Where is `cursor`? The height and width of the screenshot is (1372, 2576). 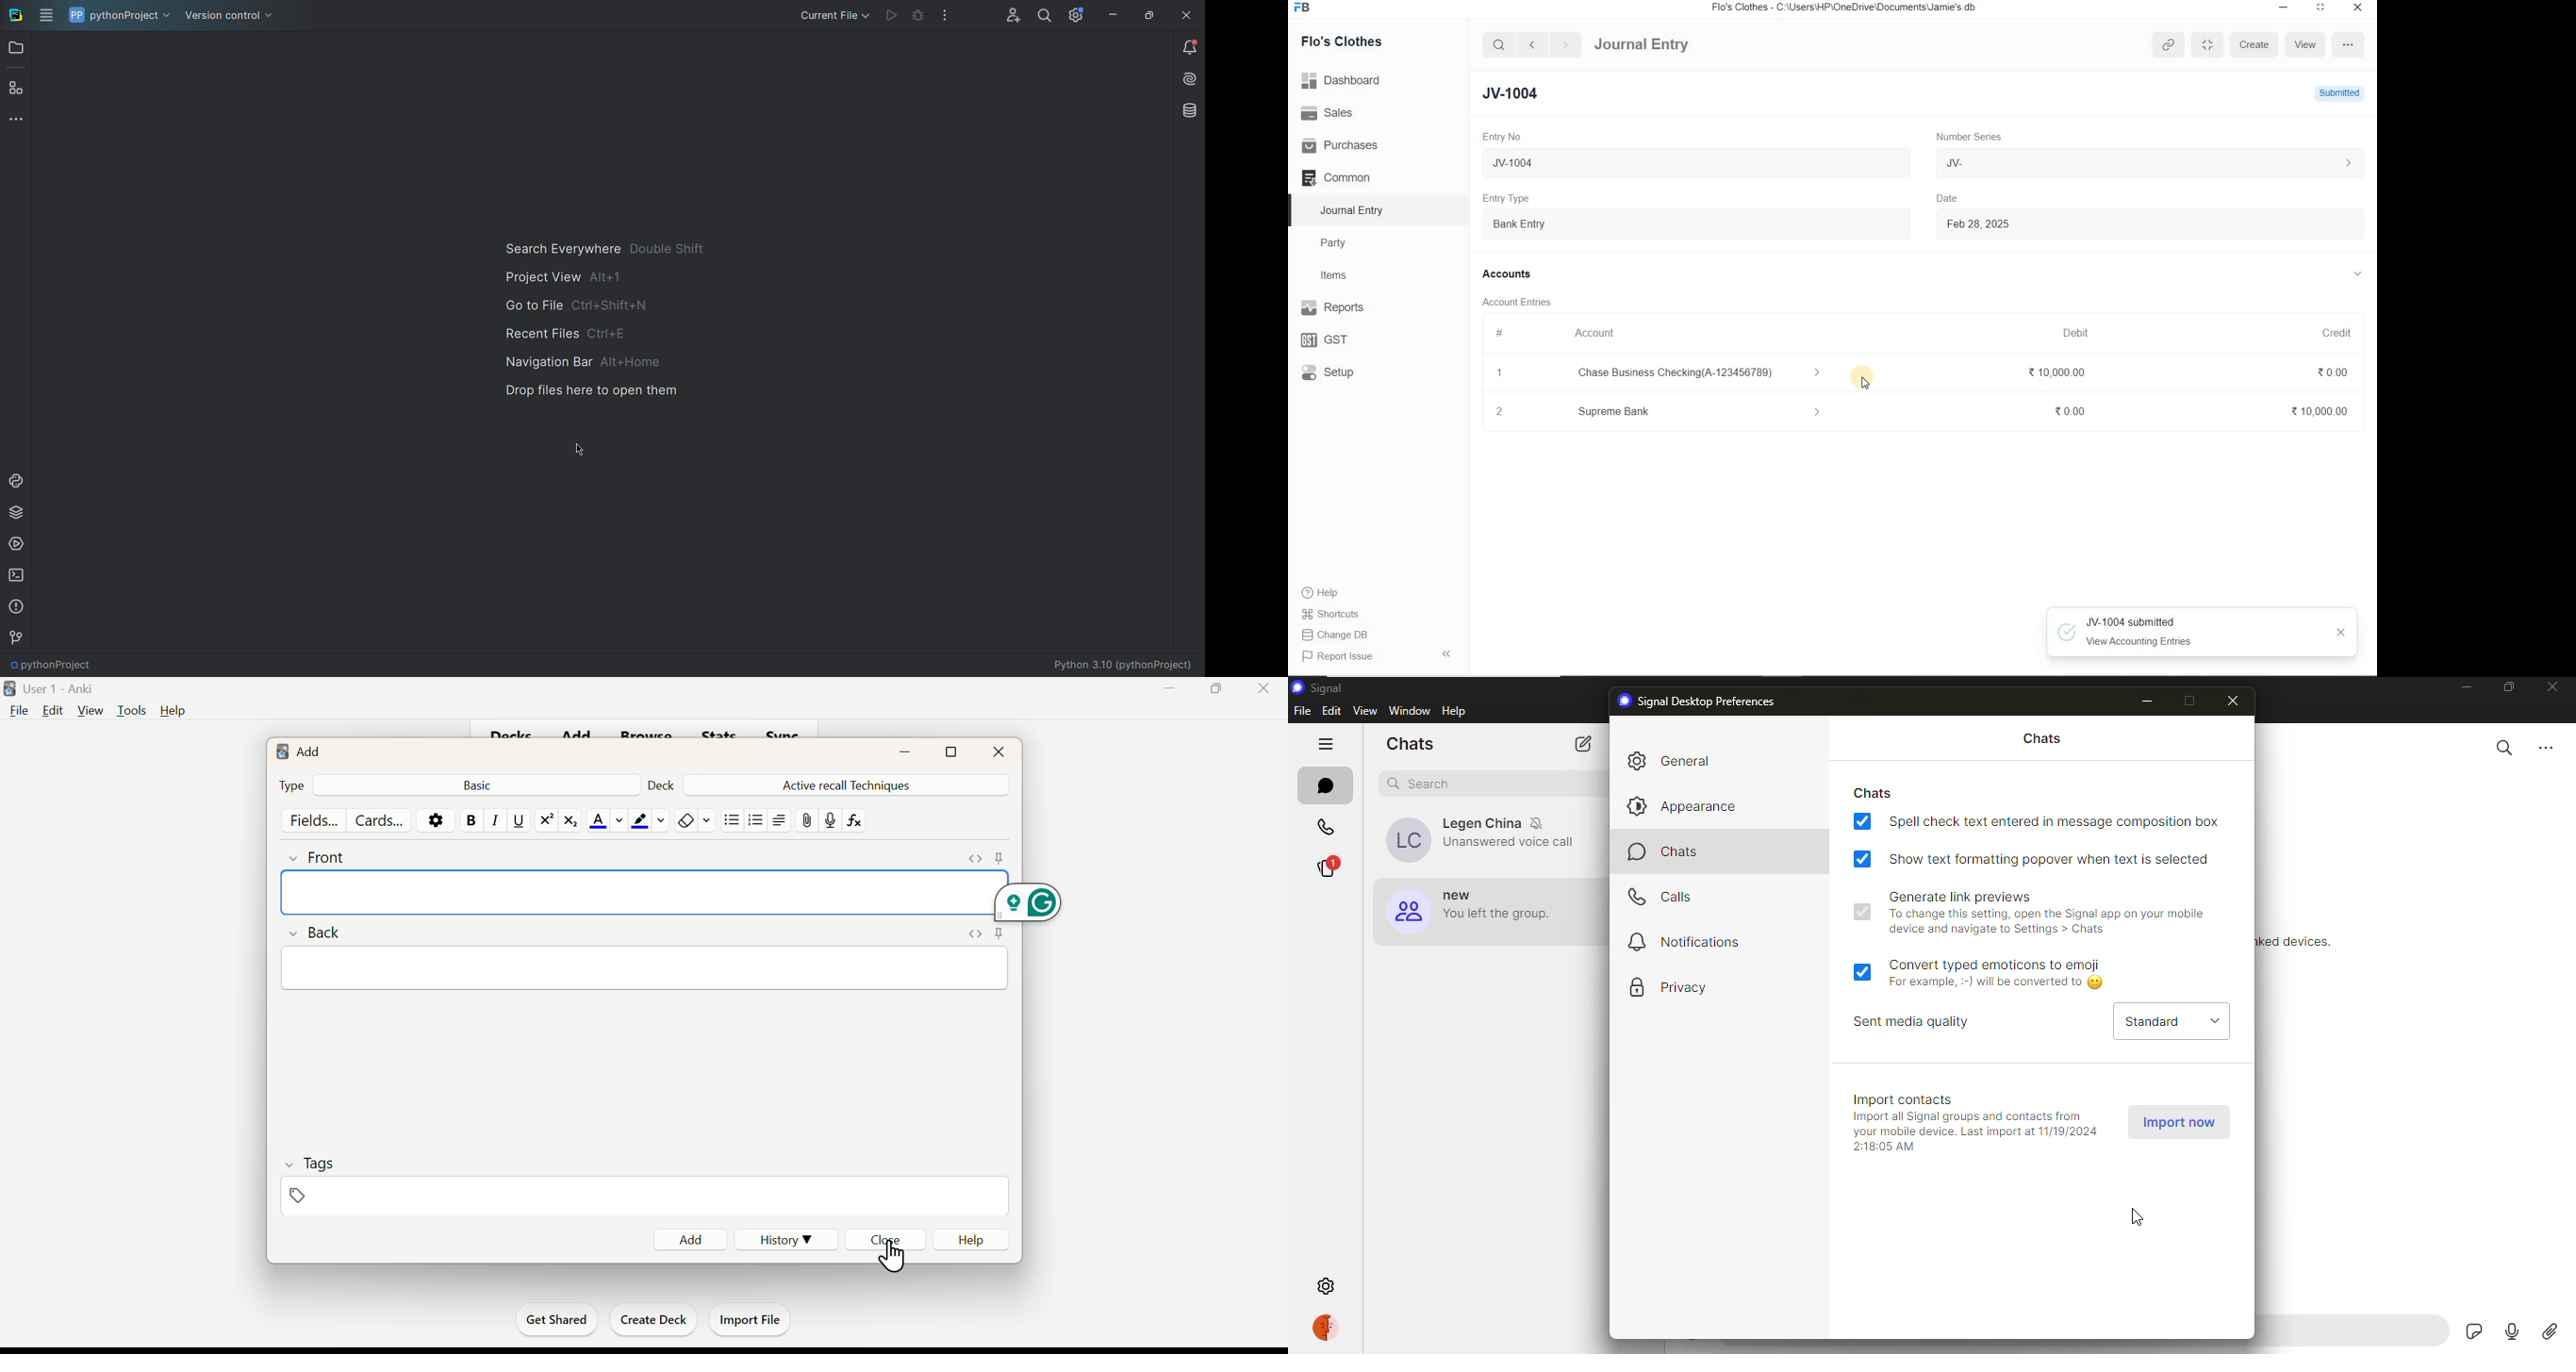 cursor is located at coordinates (2139, 1216).